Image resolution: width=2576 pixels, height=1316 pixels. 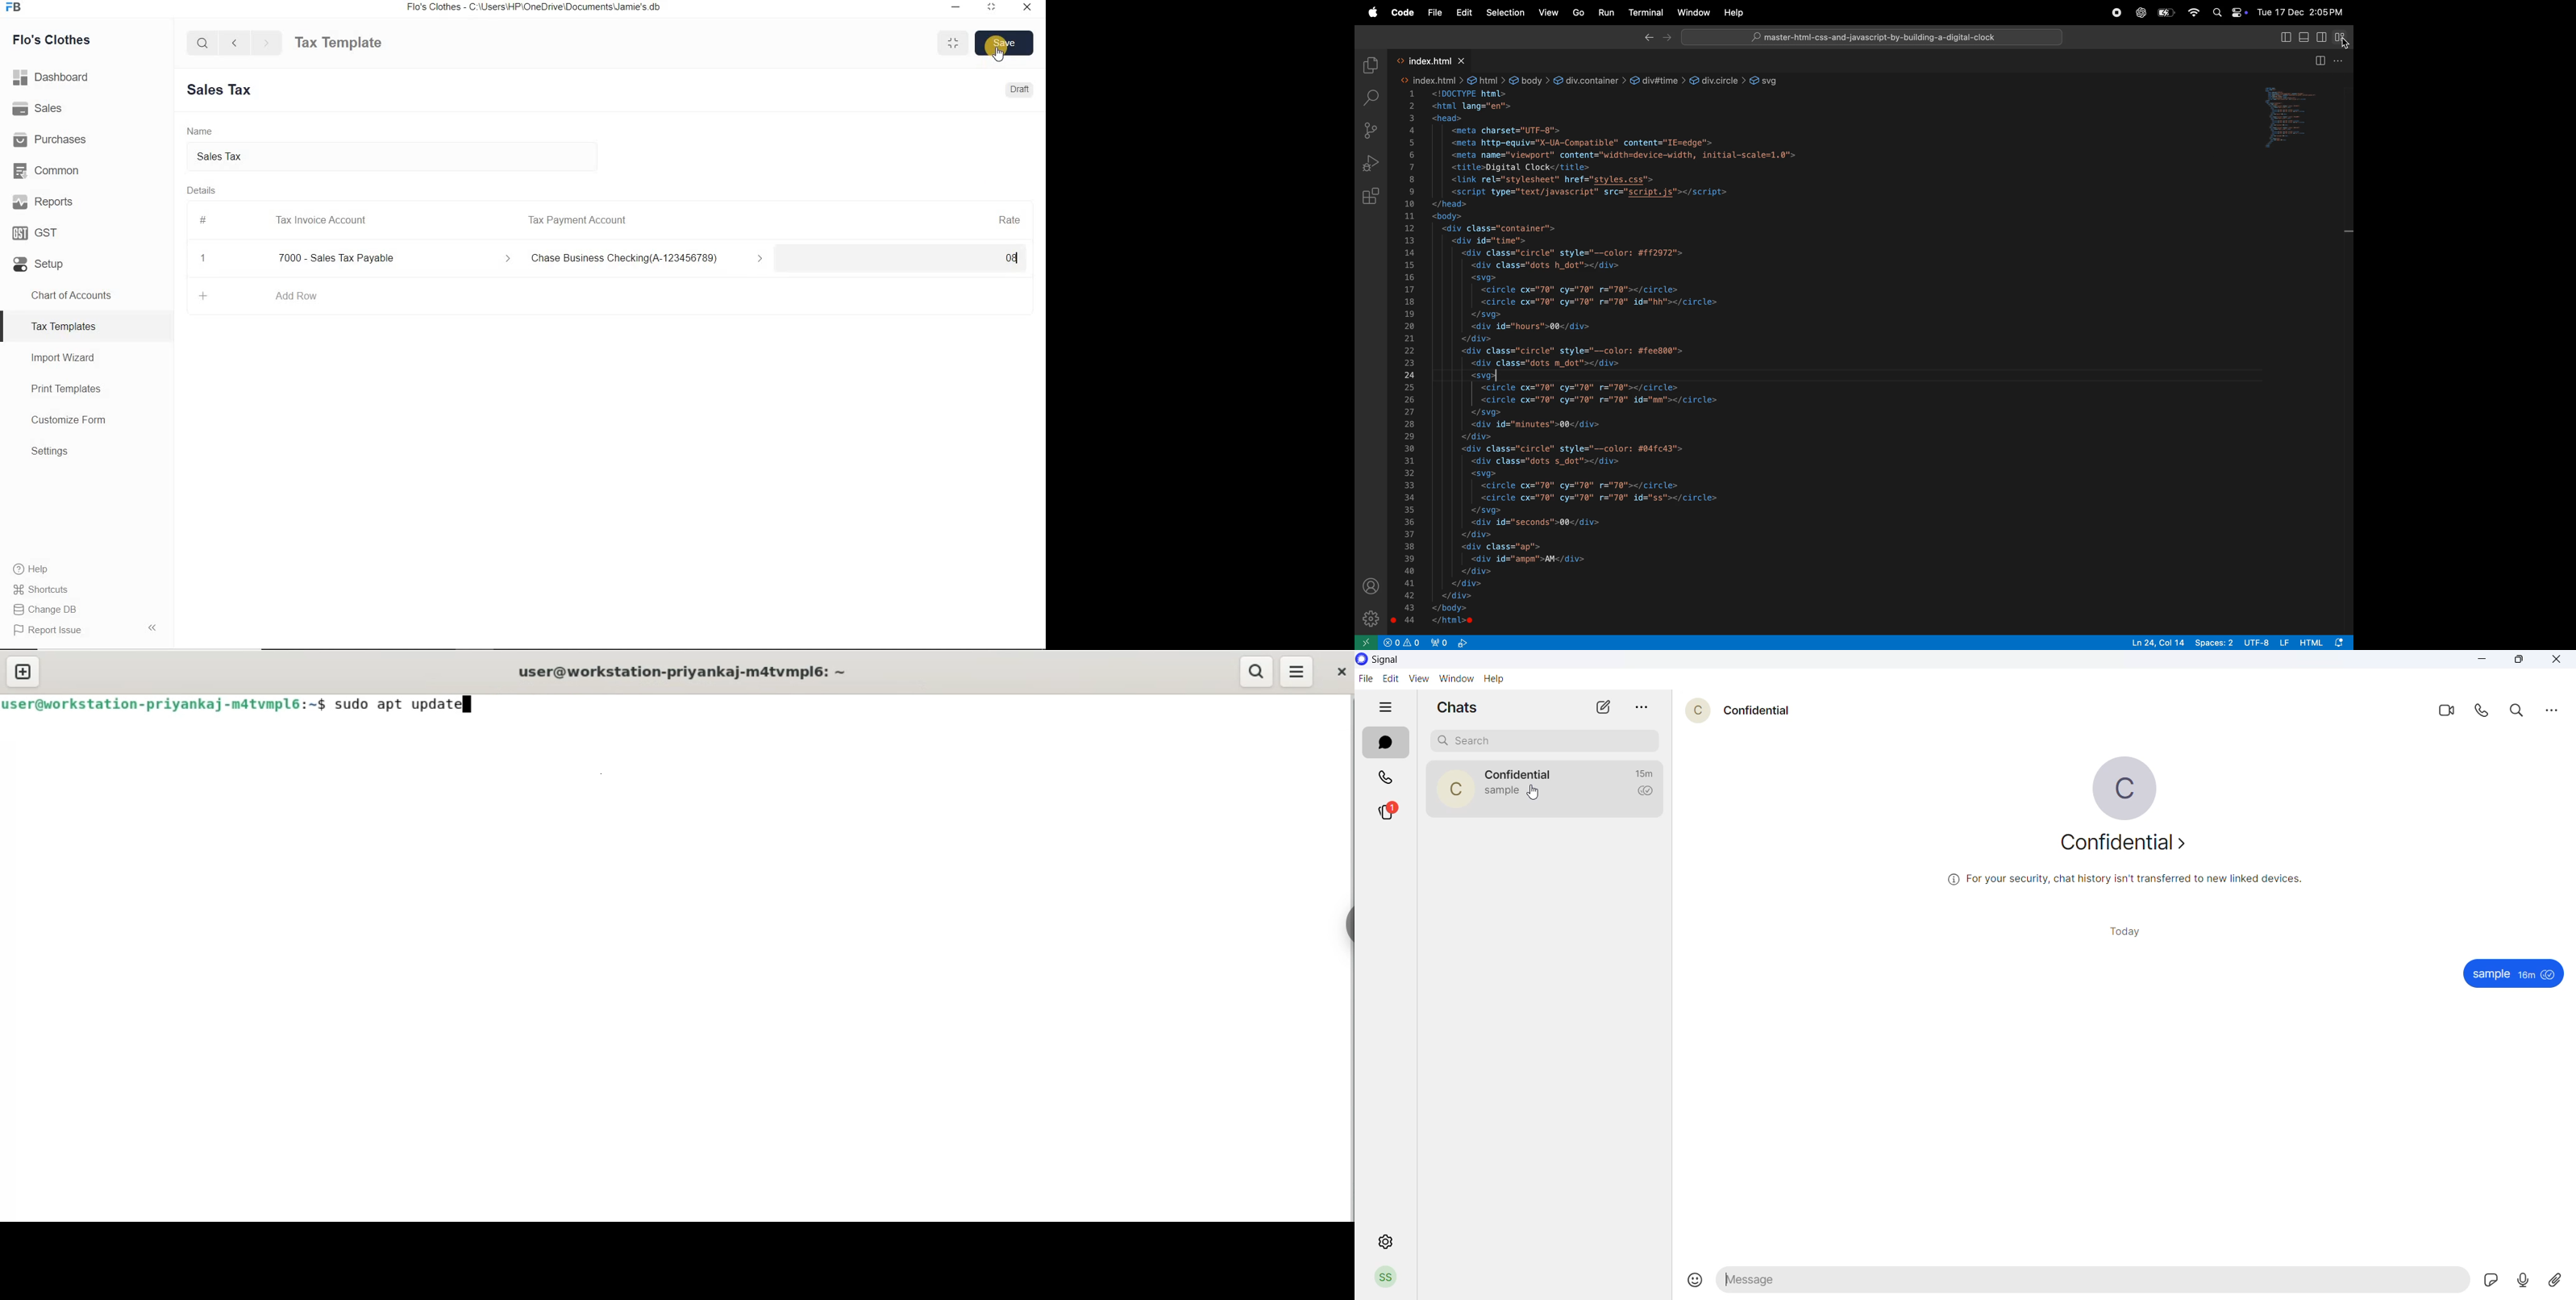 I want to click on customize layout, so click(x=2343, y=37).